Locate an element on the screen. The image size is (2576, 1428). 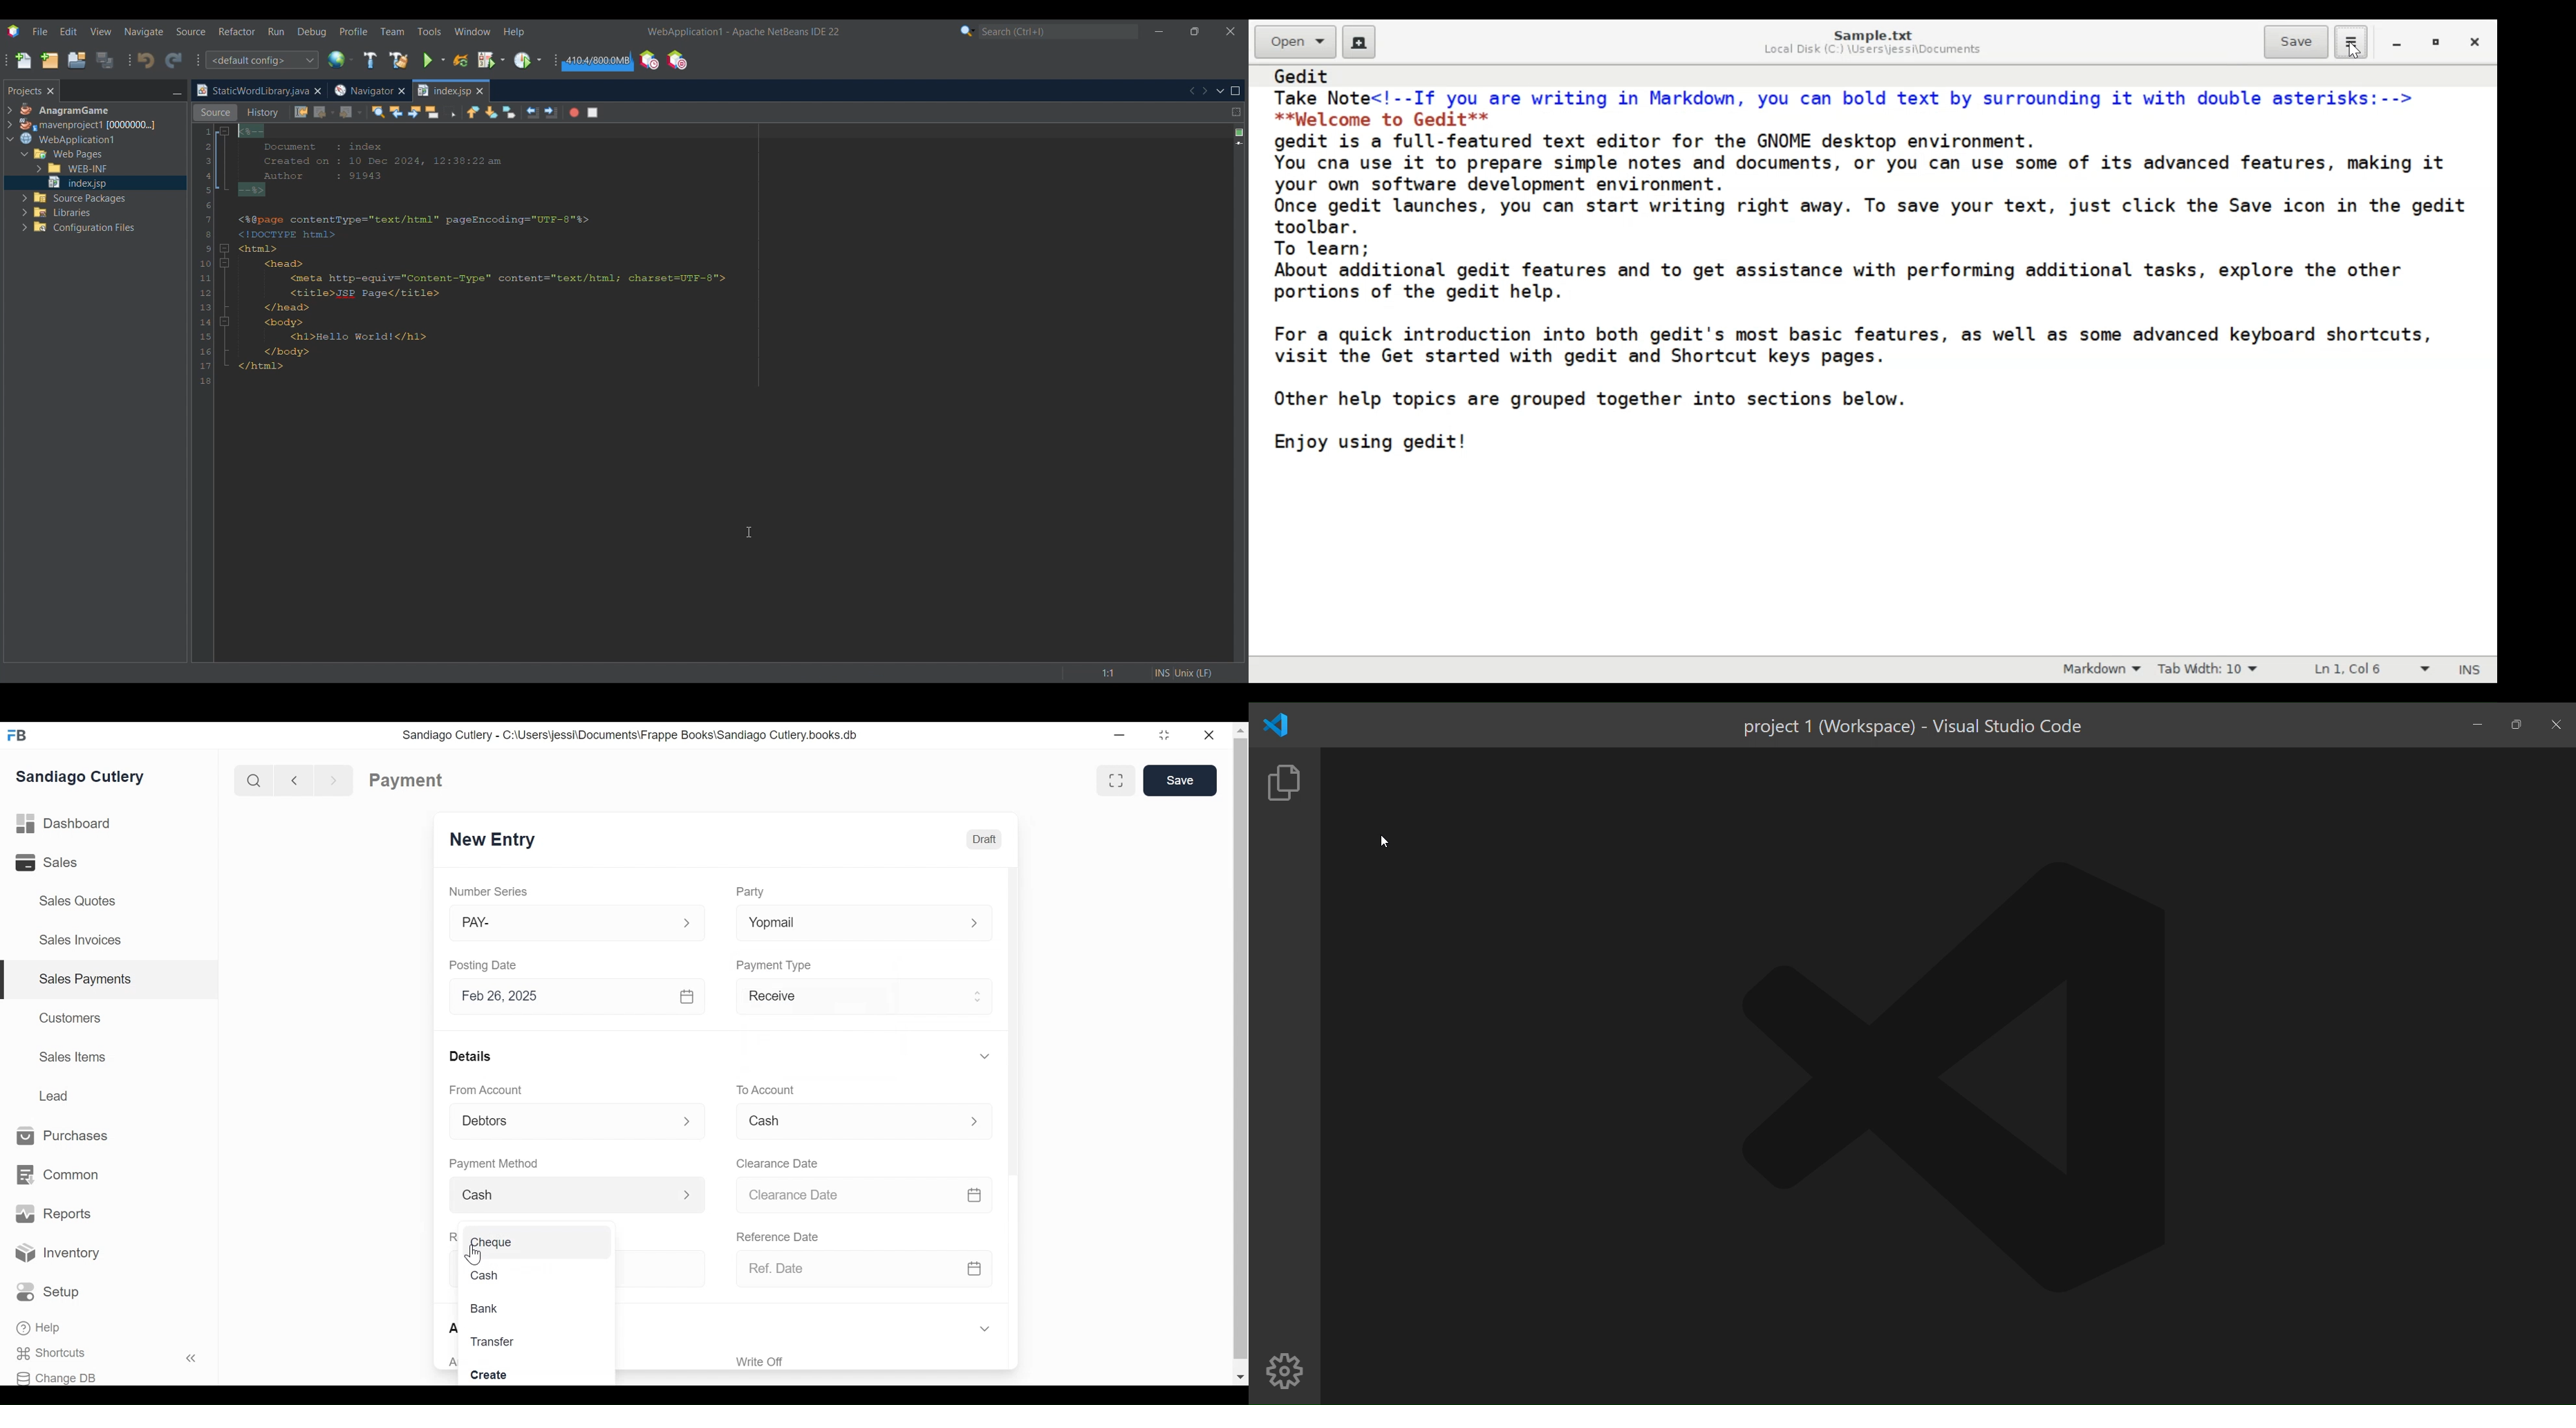
Tab Width is located at coordinates (2209, 670).